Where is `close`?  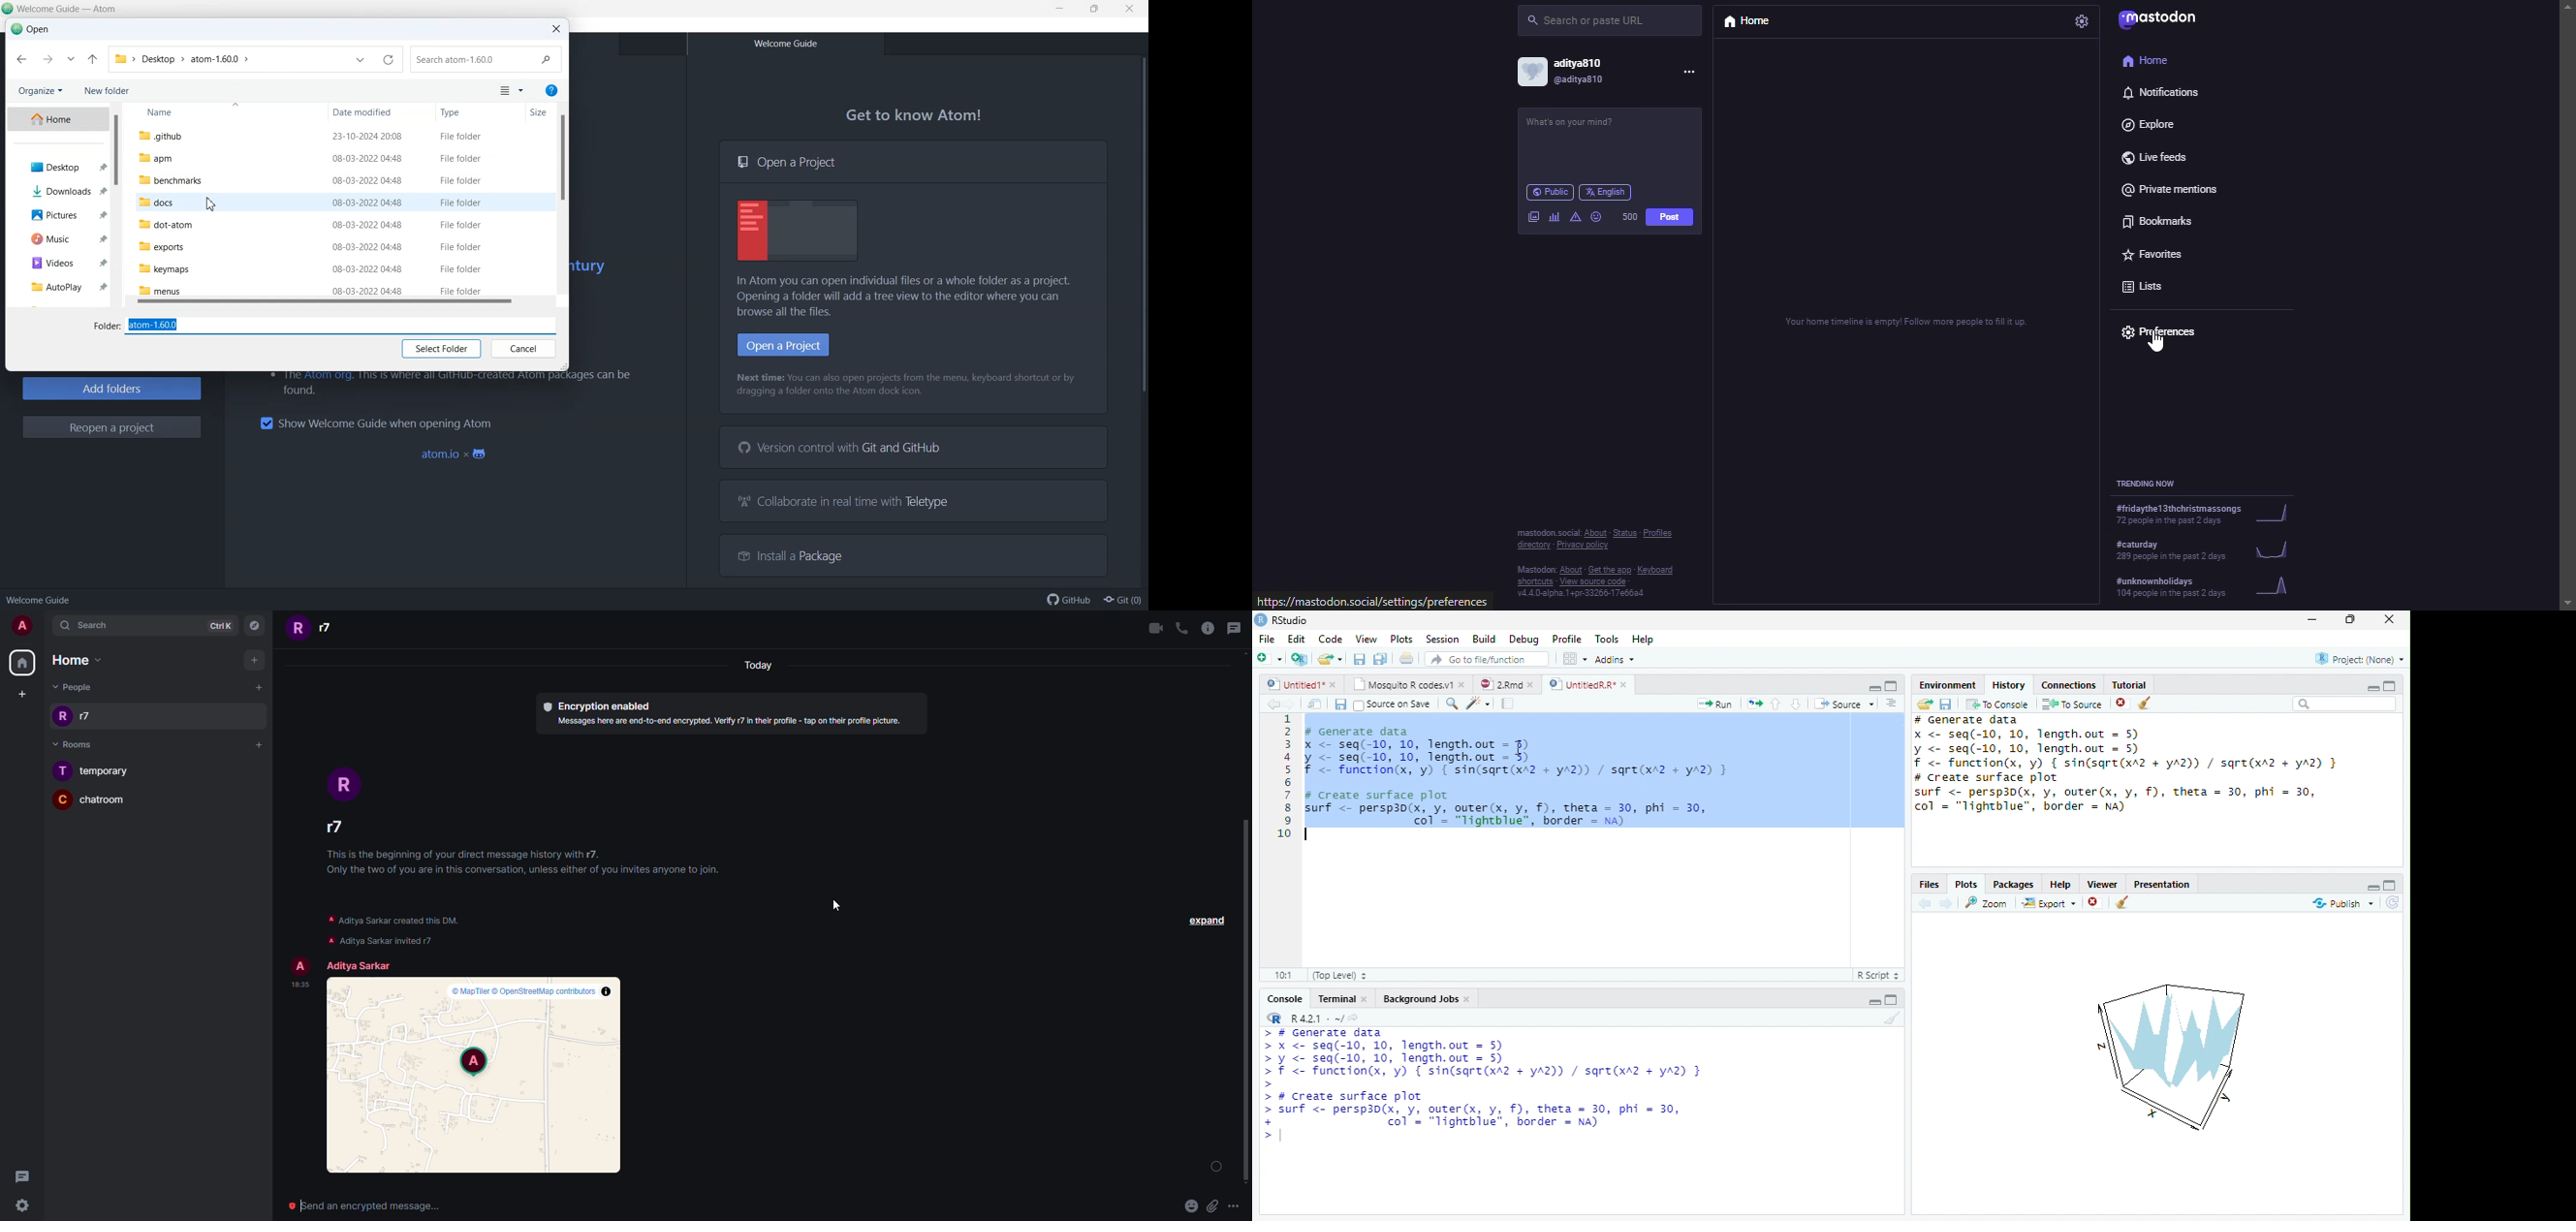 close is located at coordinates (1334, 684).